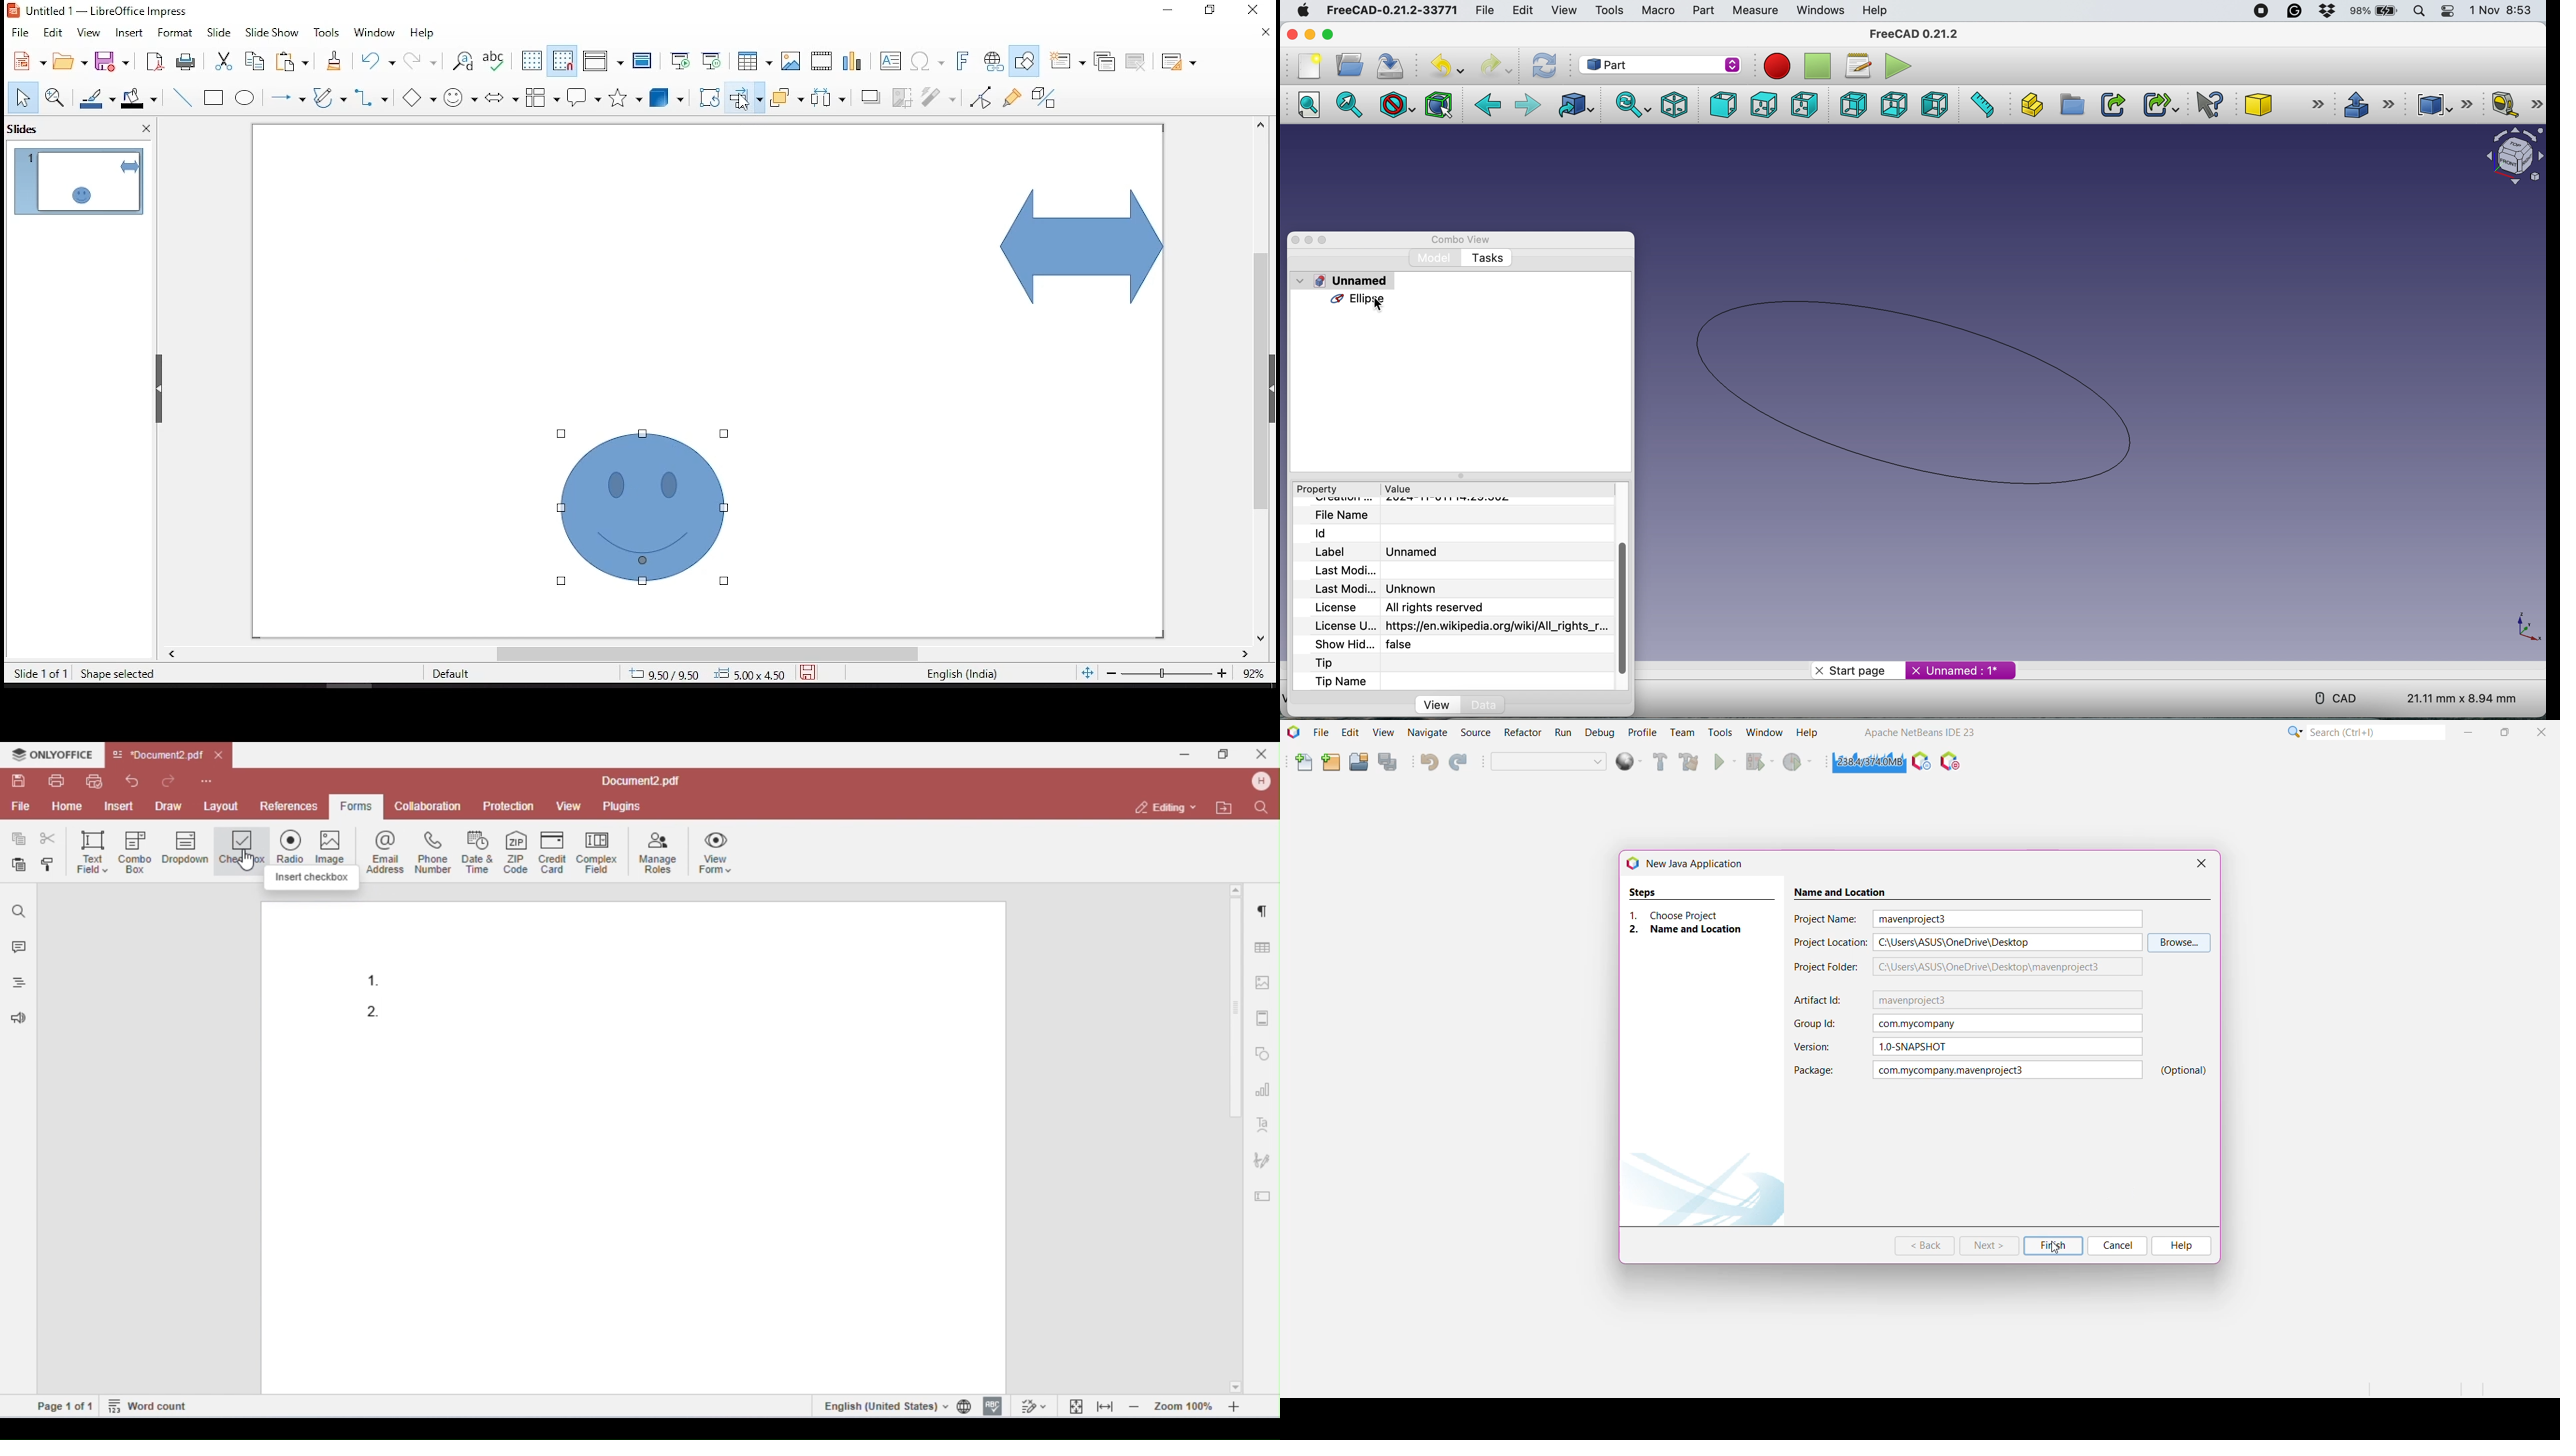  I want to click on drag handles, so click(161, 389).